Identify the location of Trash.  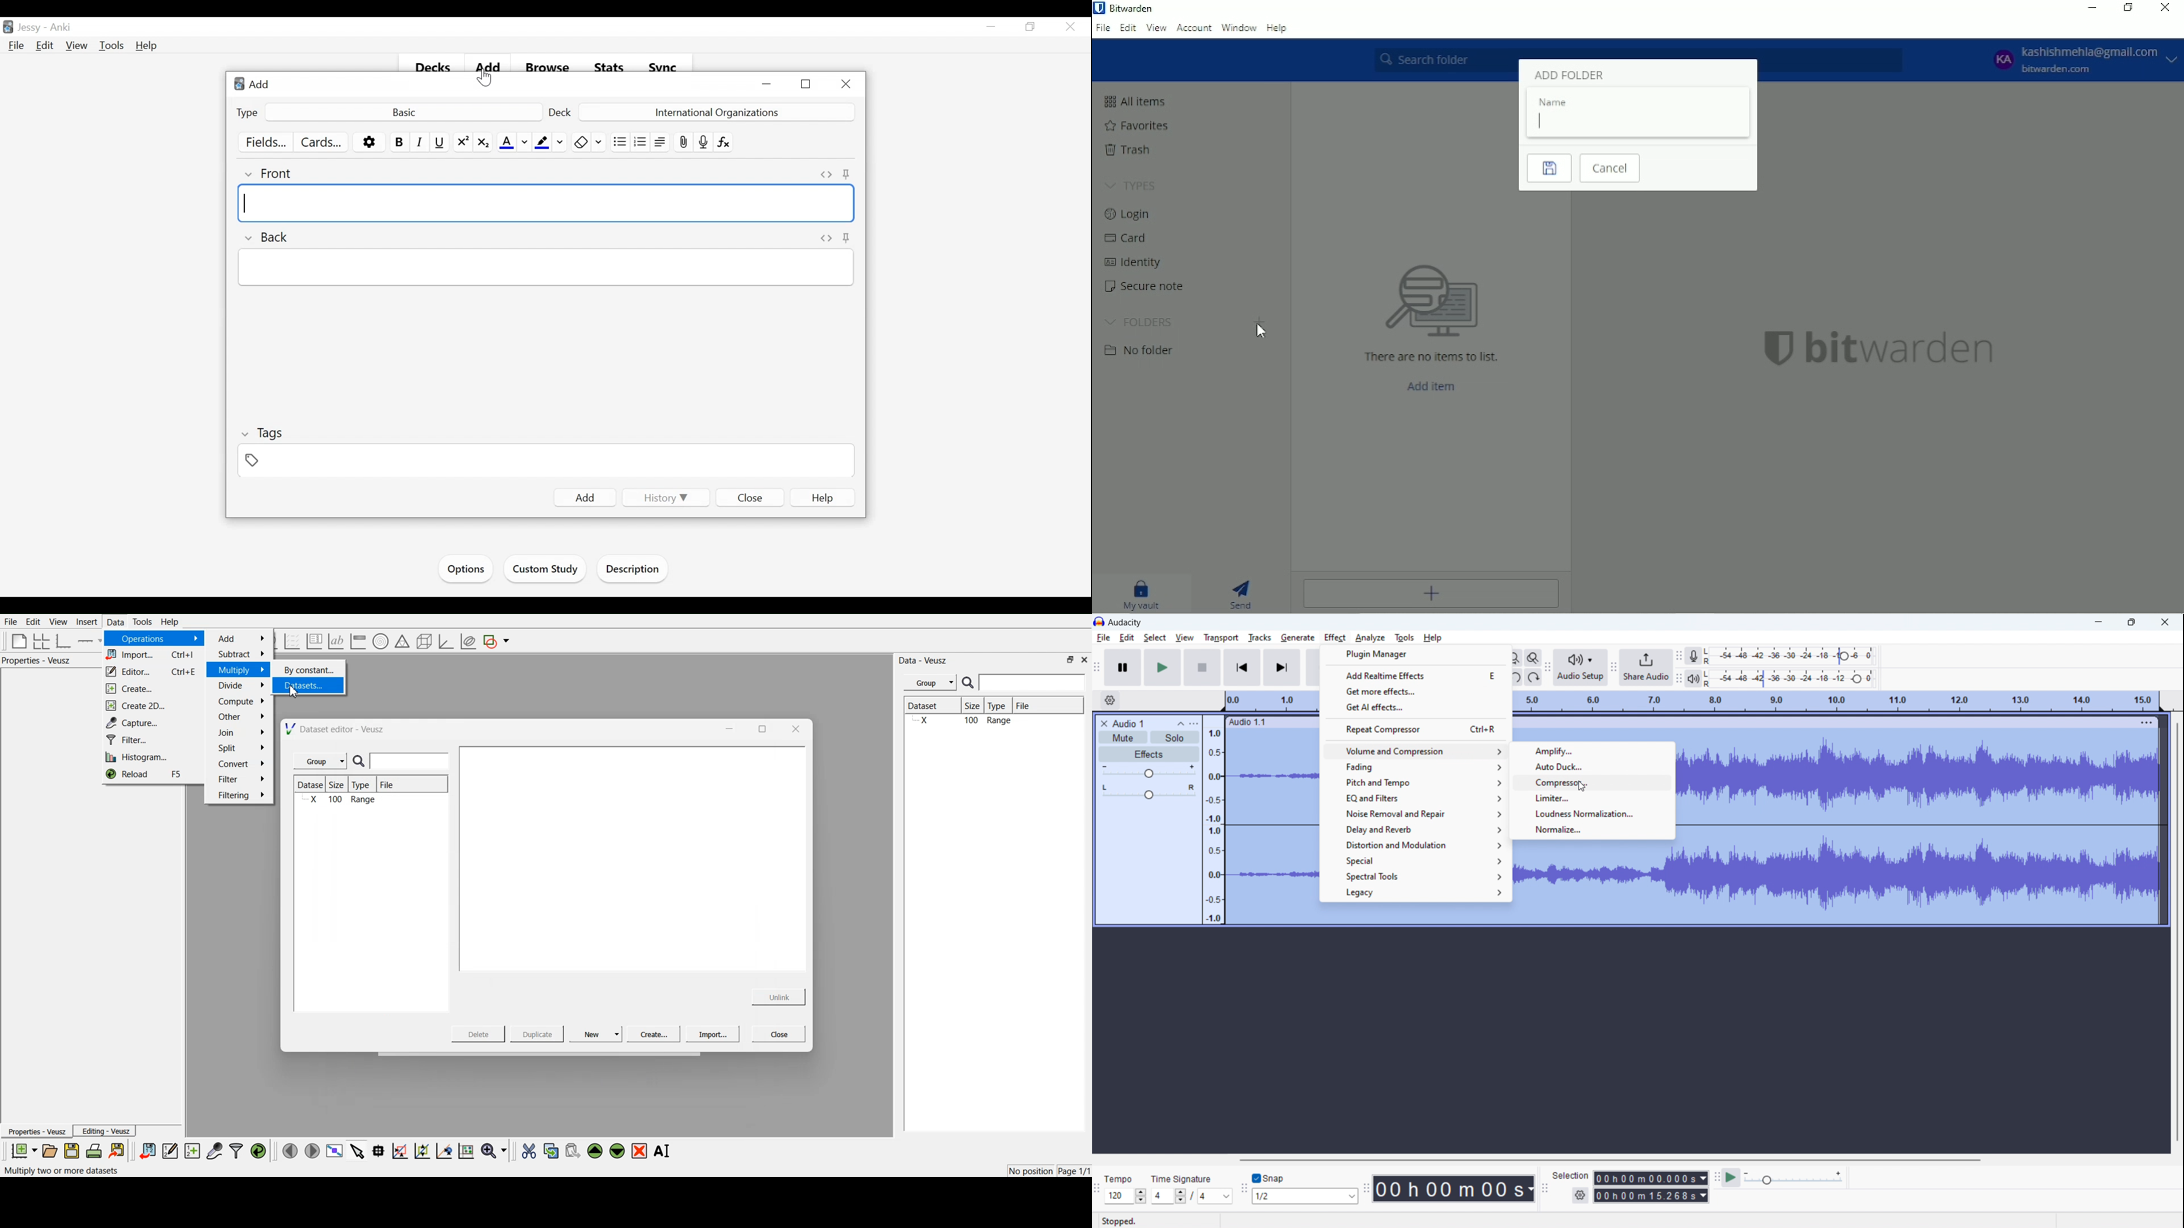
(1128, 150).